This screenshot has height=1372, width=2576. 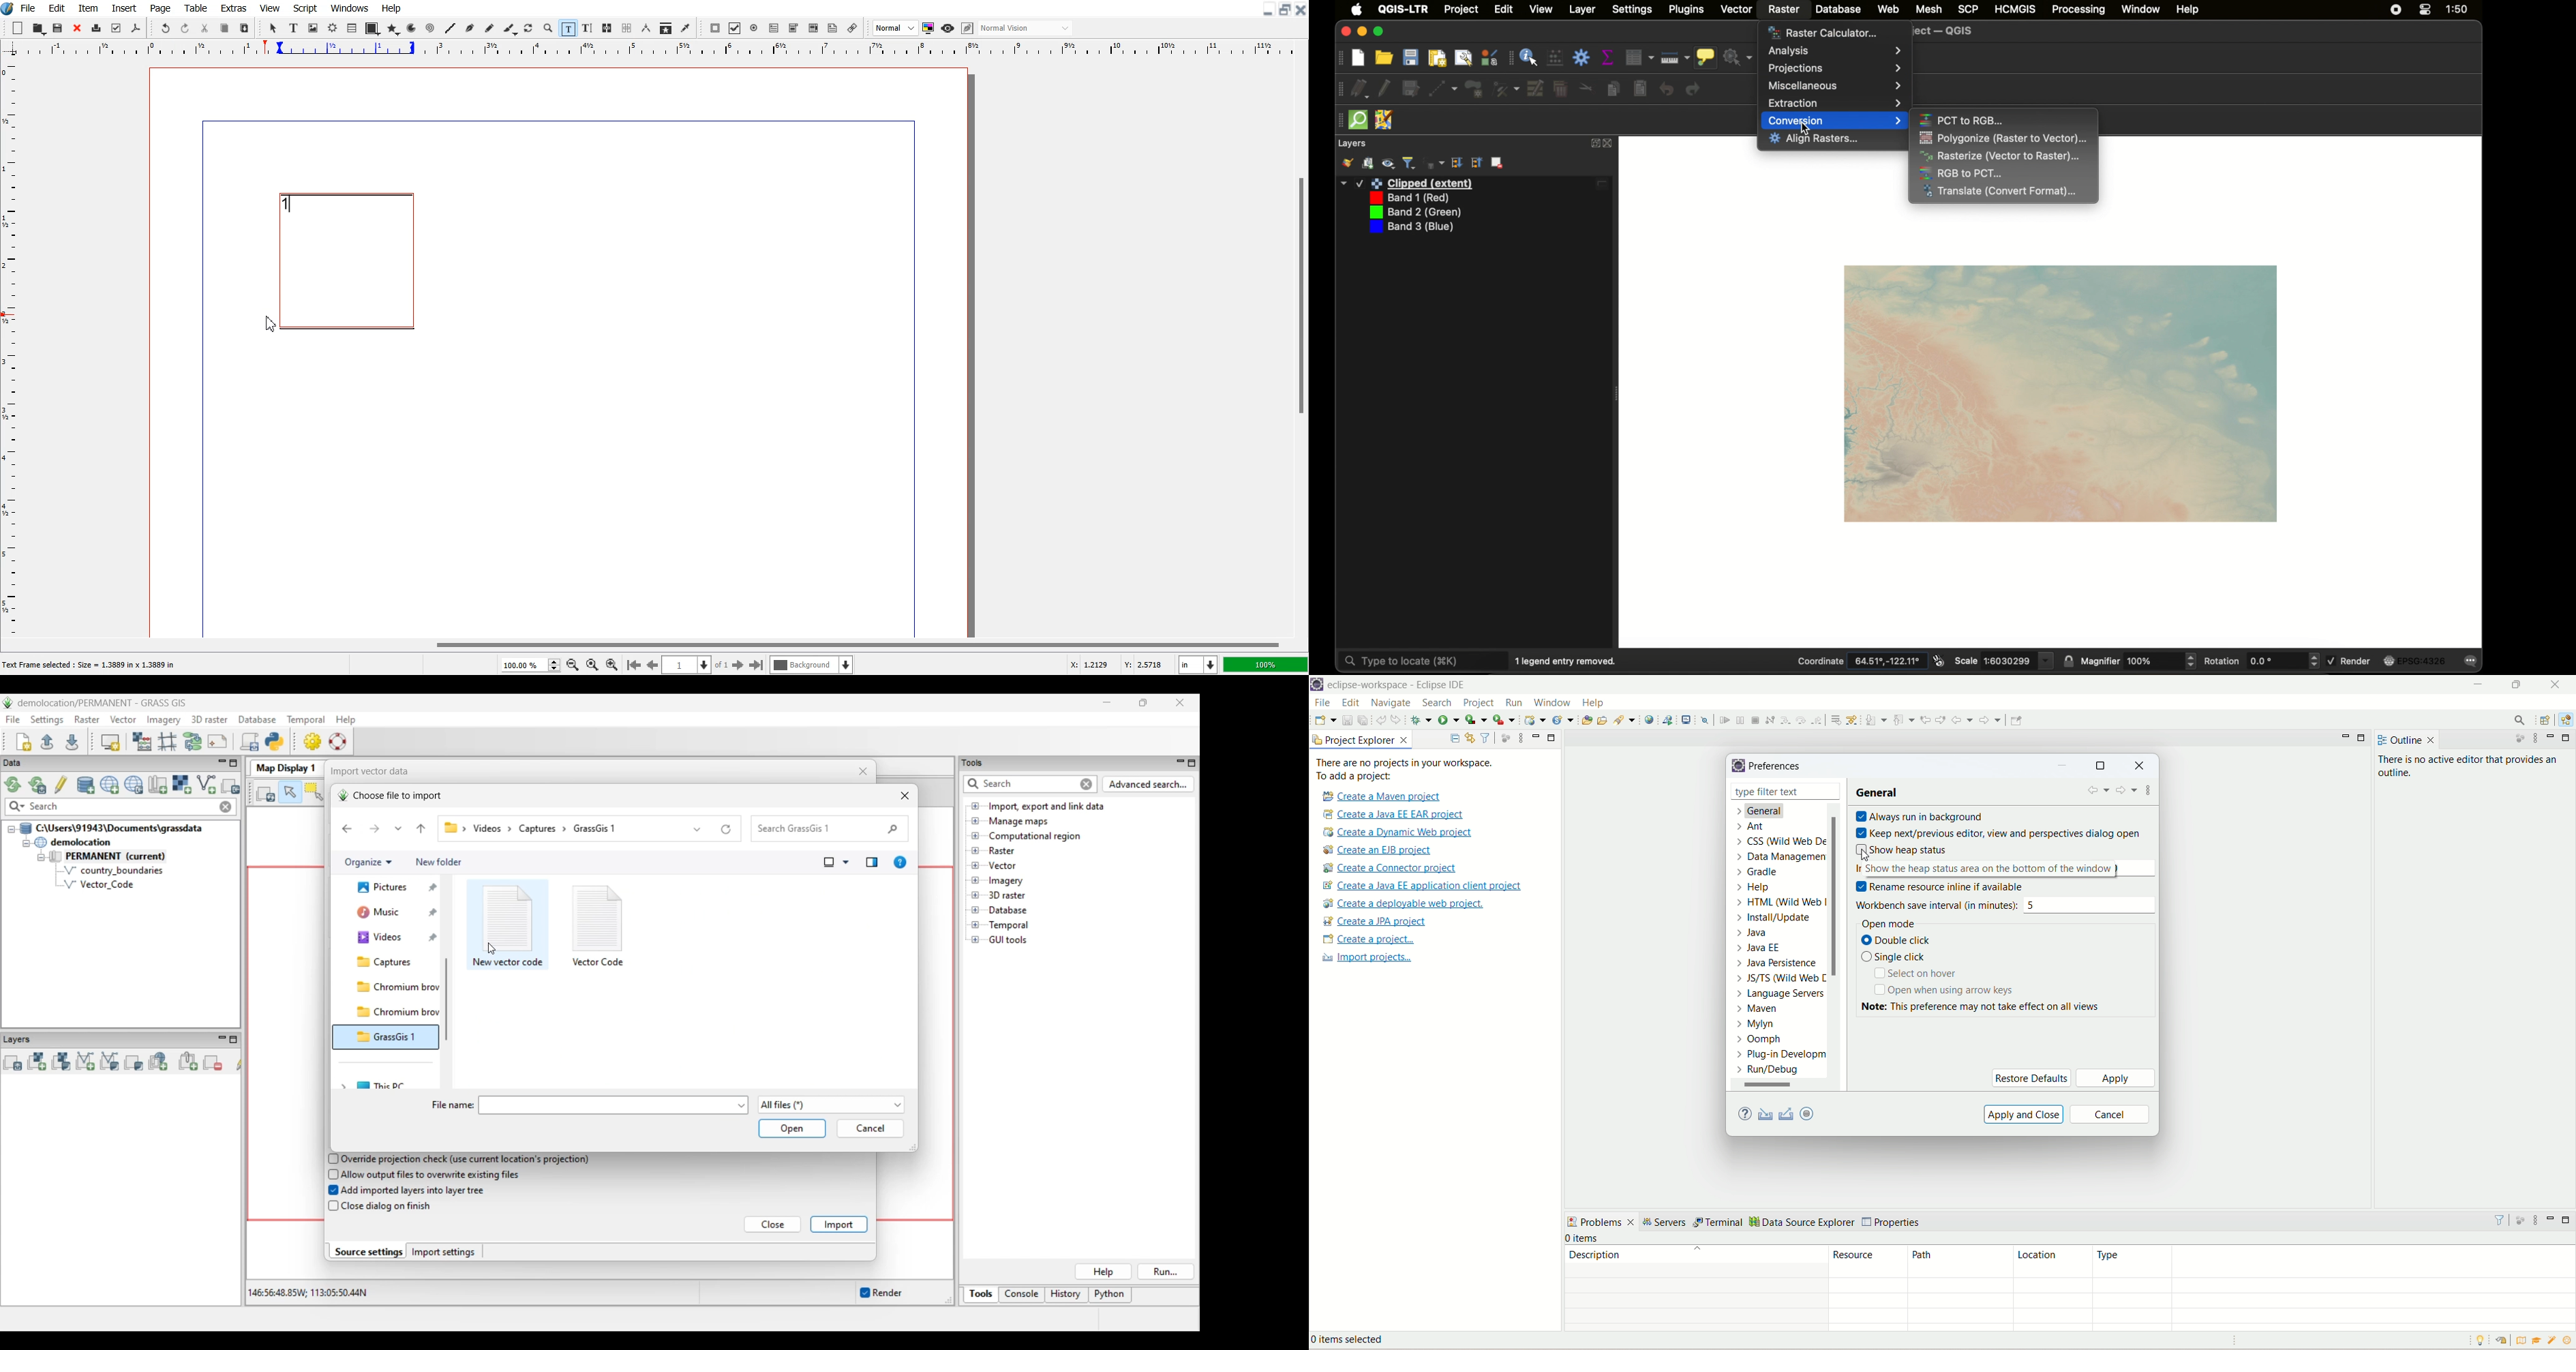 I want to click on debug, so click(x=1421, y=720).